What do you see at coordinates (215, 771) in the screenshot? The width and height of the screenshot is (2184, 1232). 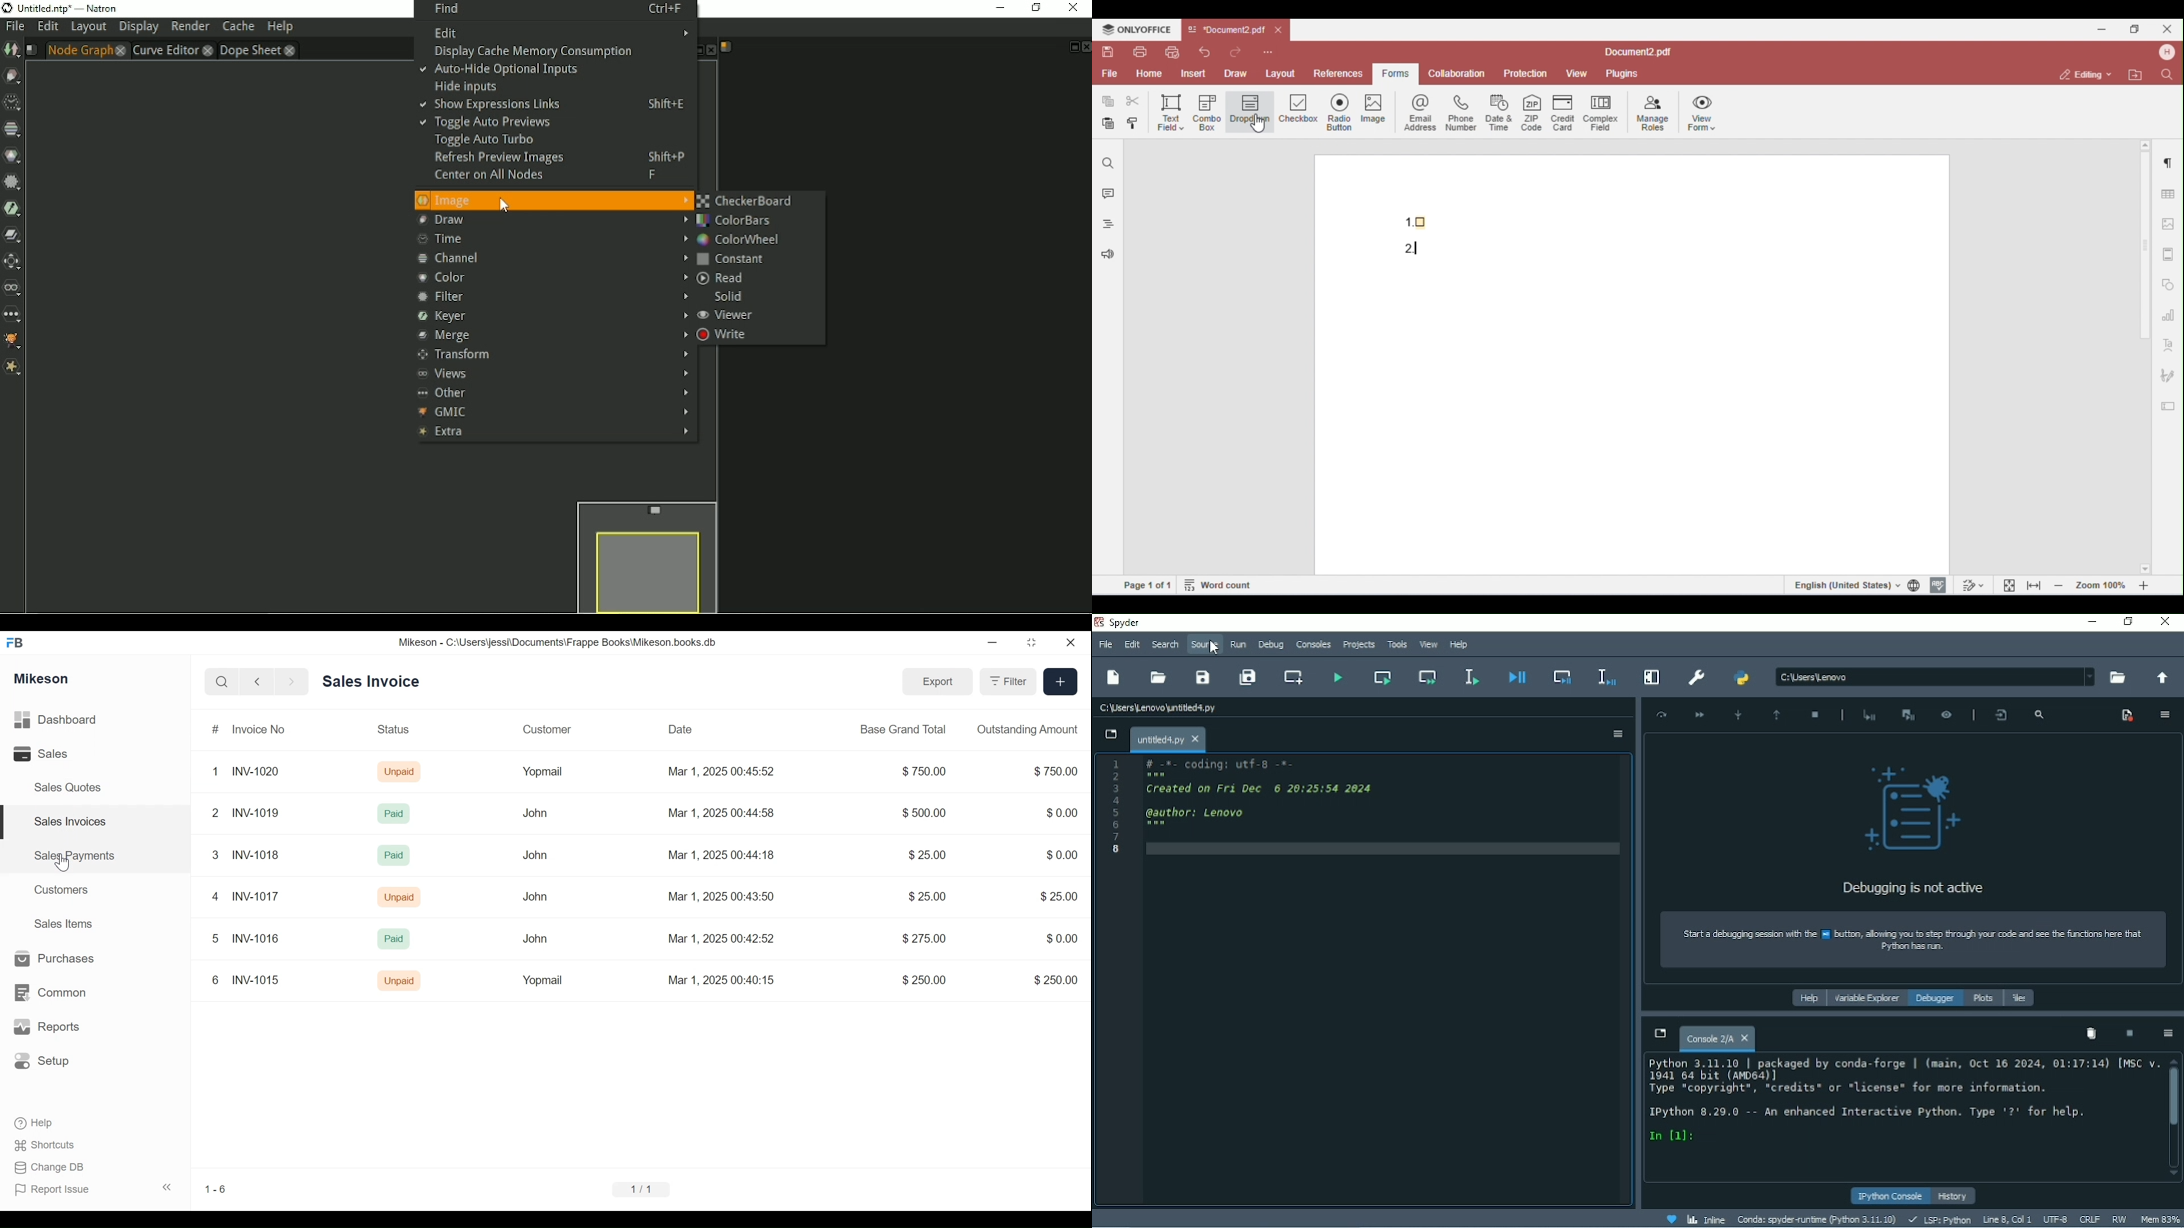 I see `1` at bounding box center [215, 771].